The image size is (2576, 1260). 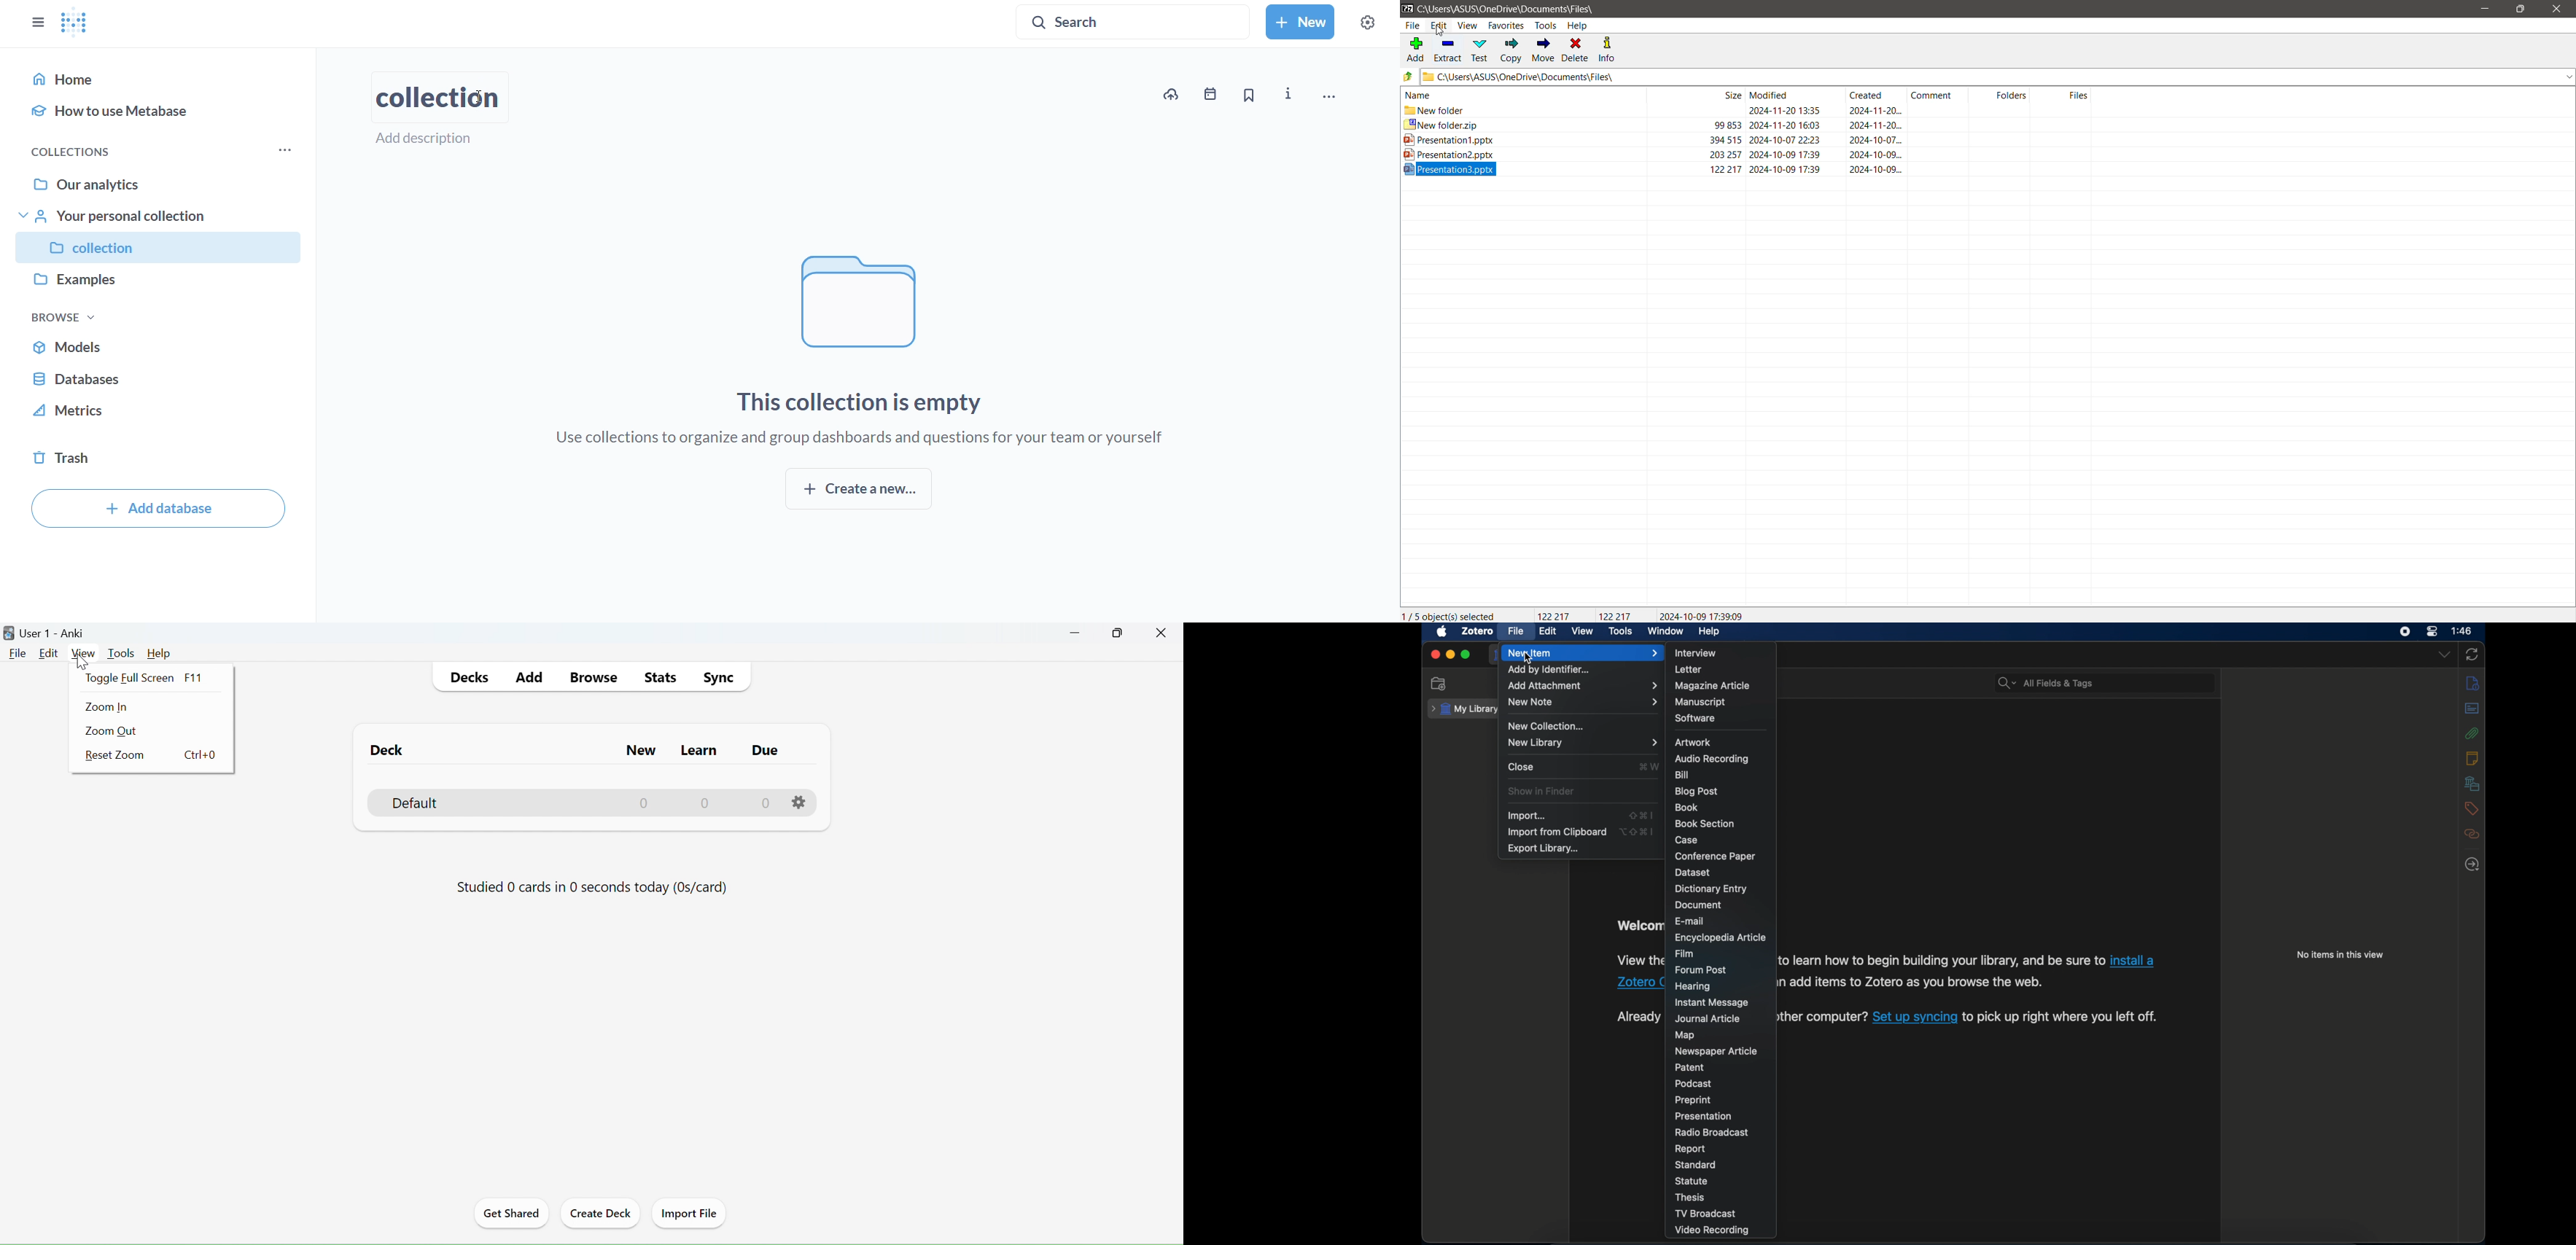 I want to click on podcast, so click(x=1693, y=1084).